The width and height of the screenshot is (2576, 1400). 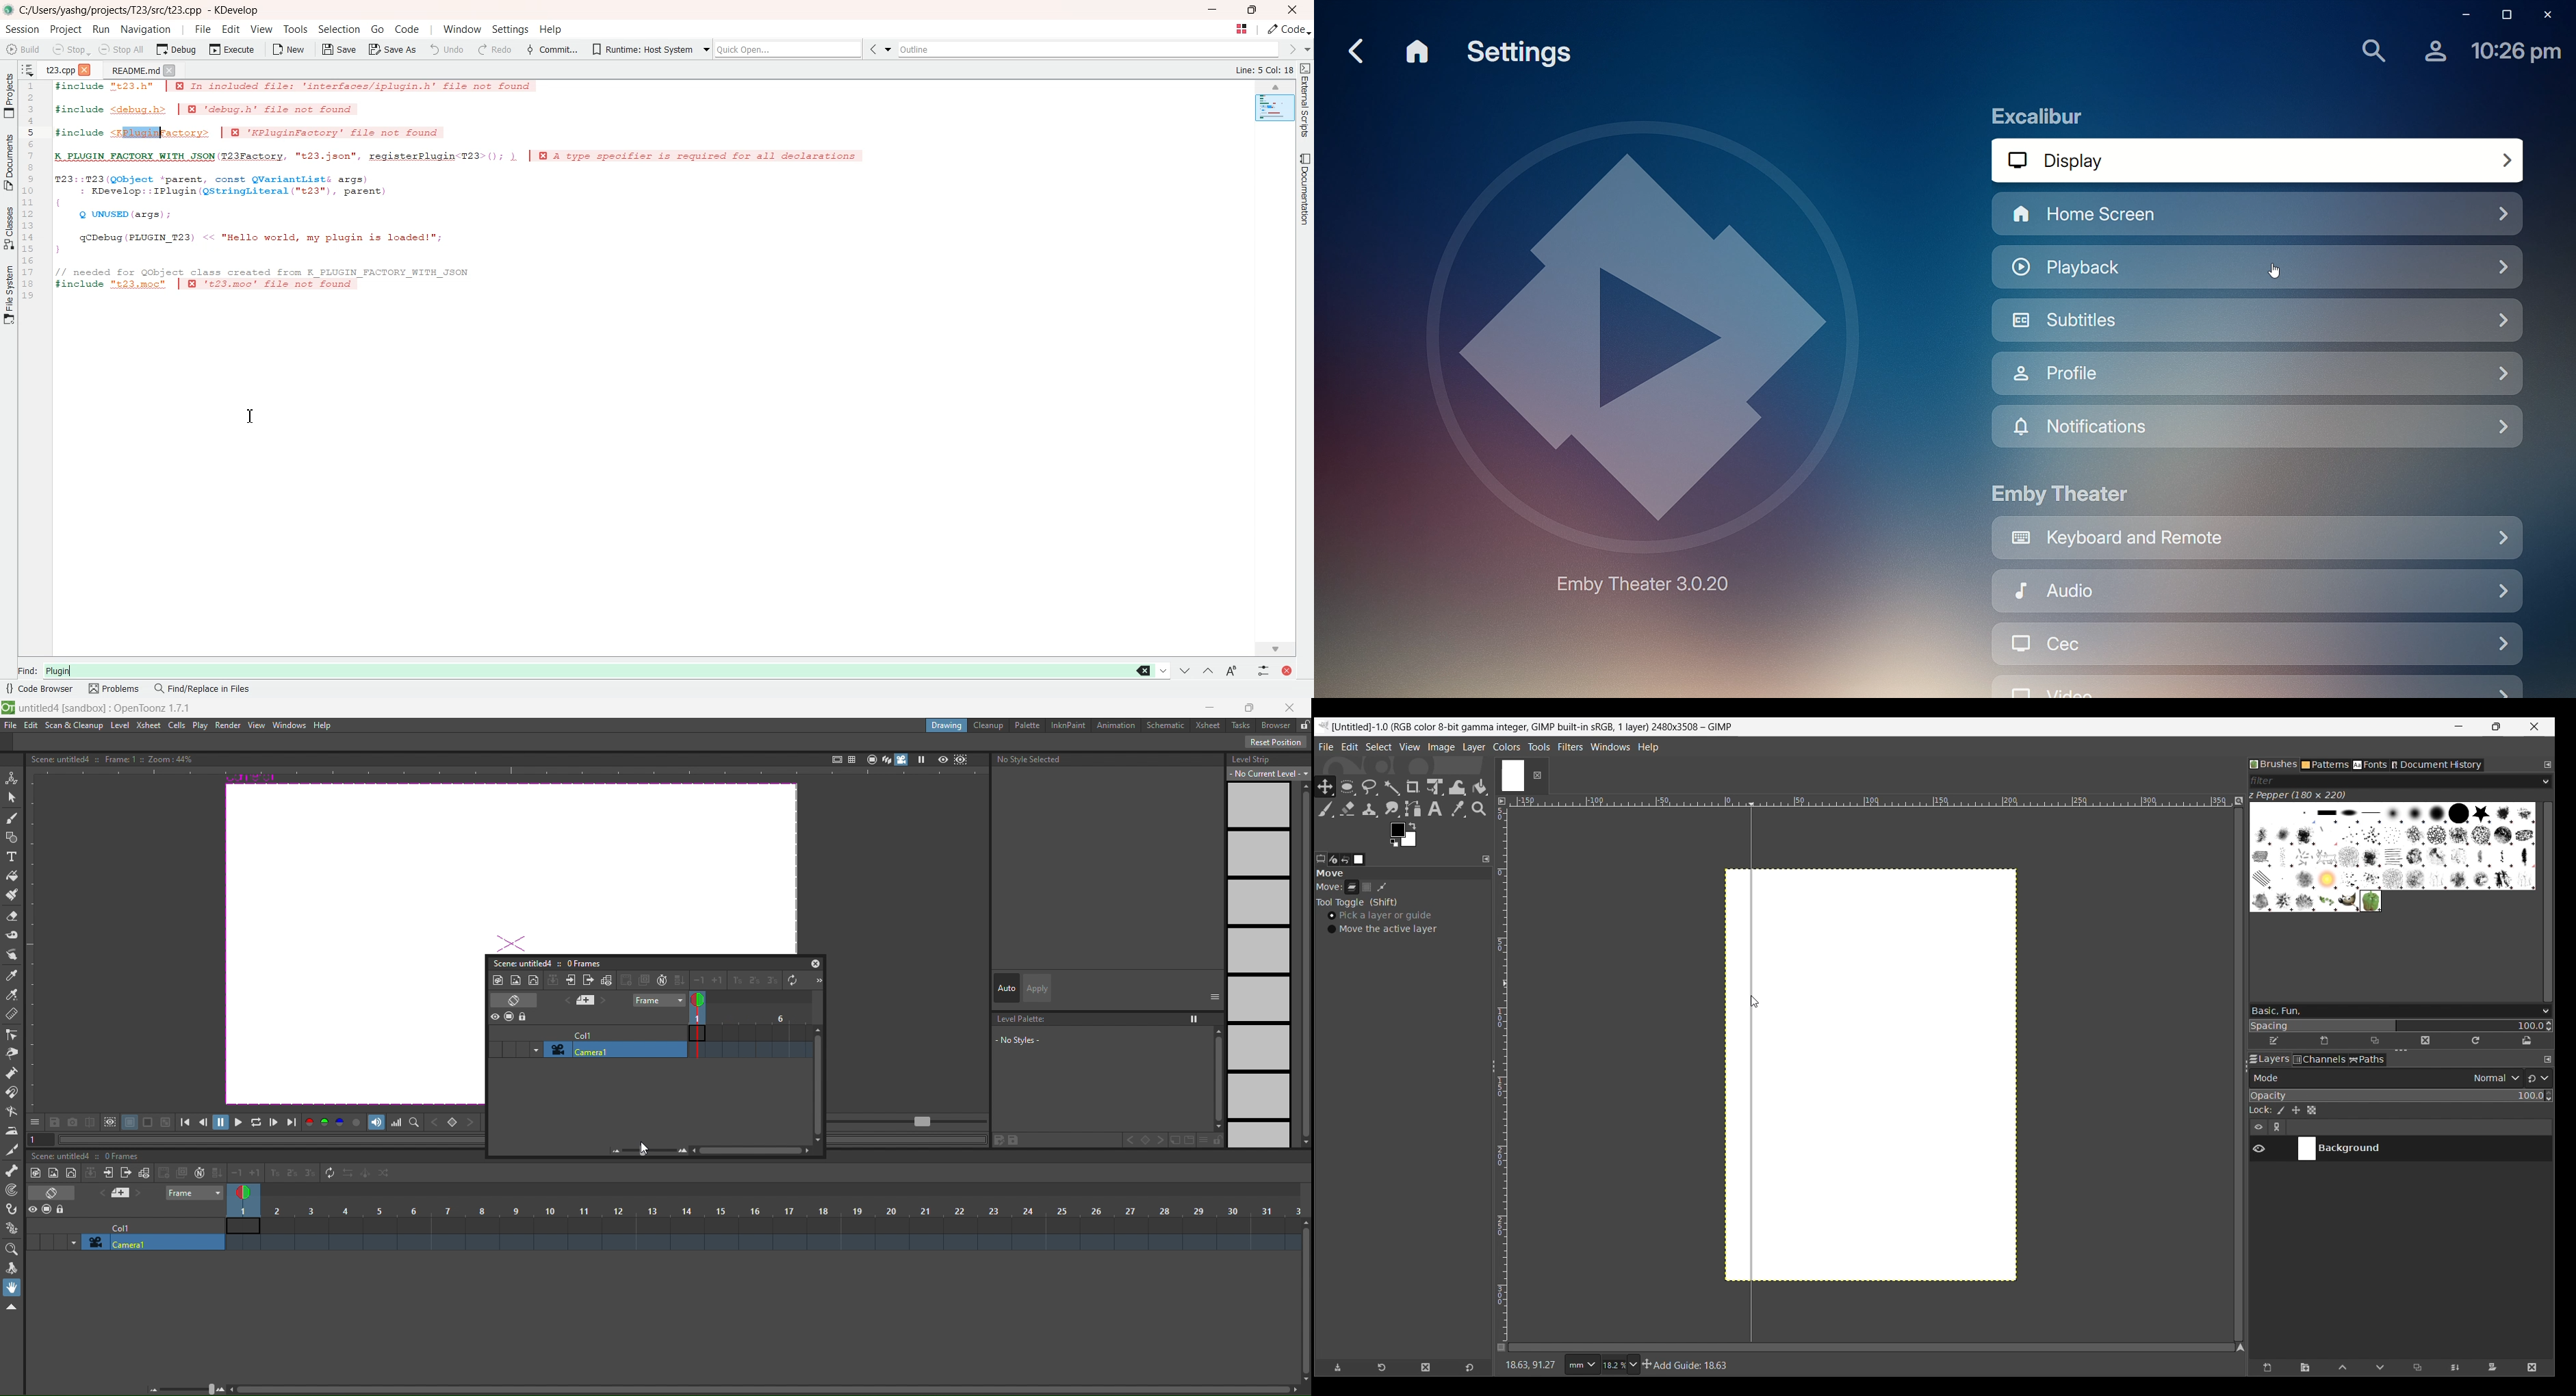 I want to click on level, so click(x=121, y=725).